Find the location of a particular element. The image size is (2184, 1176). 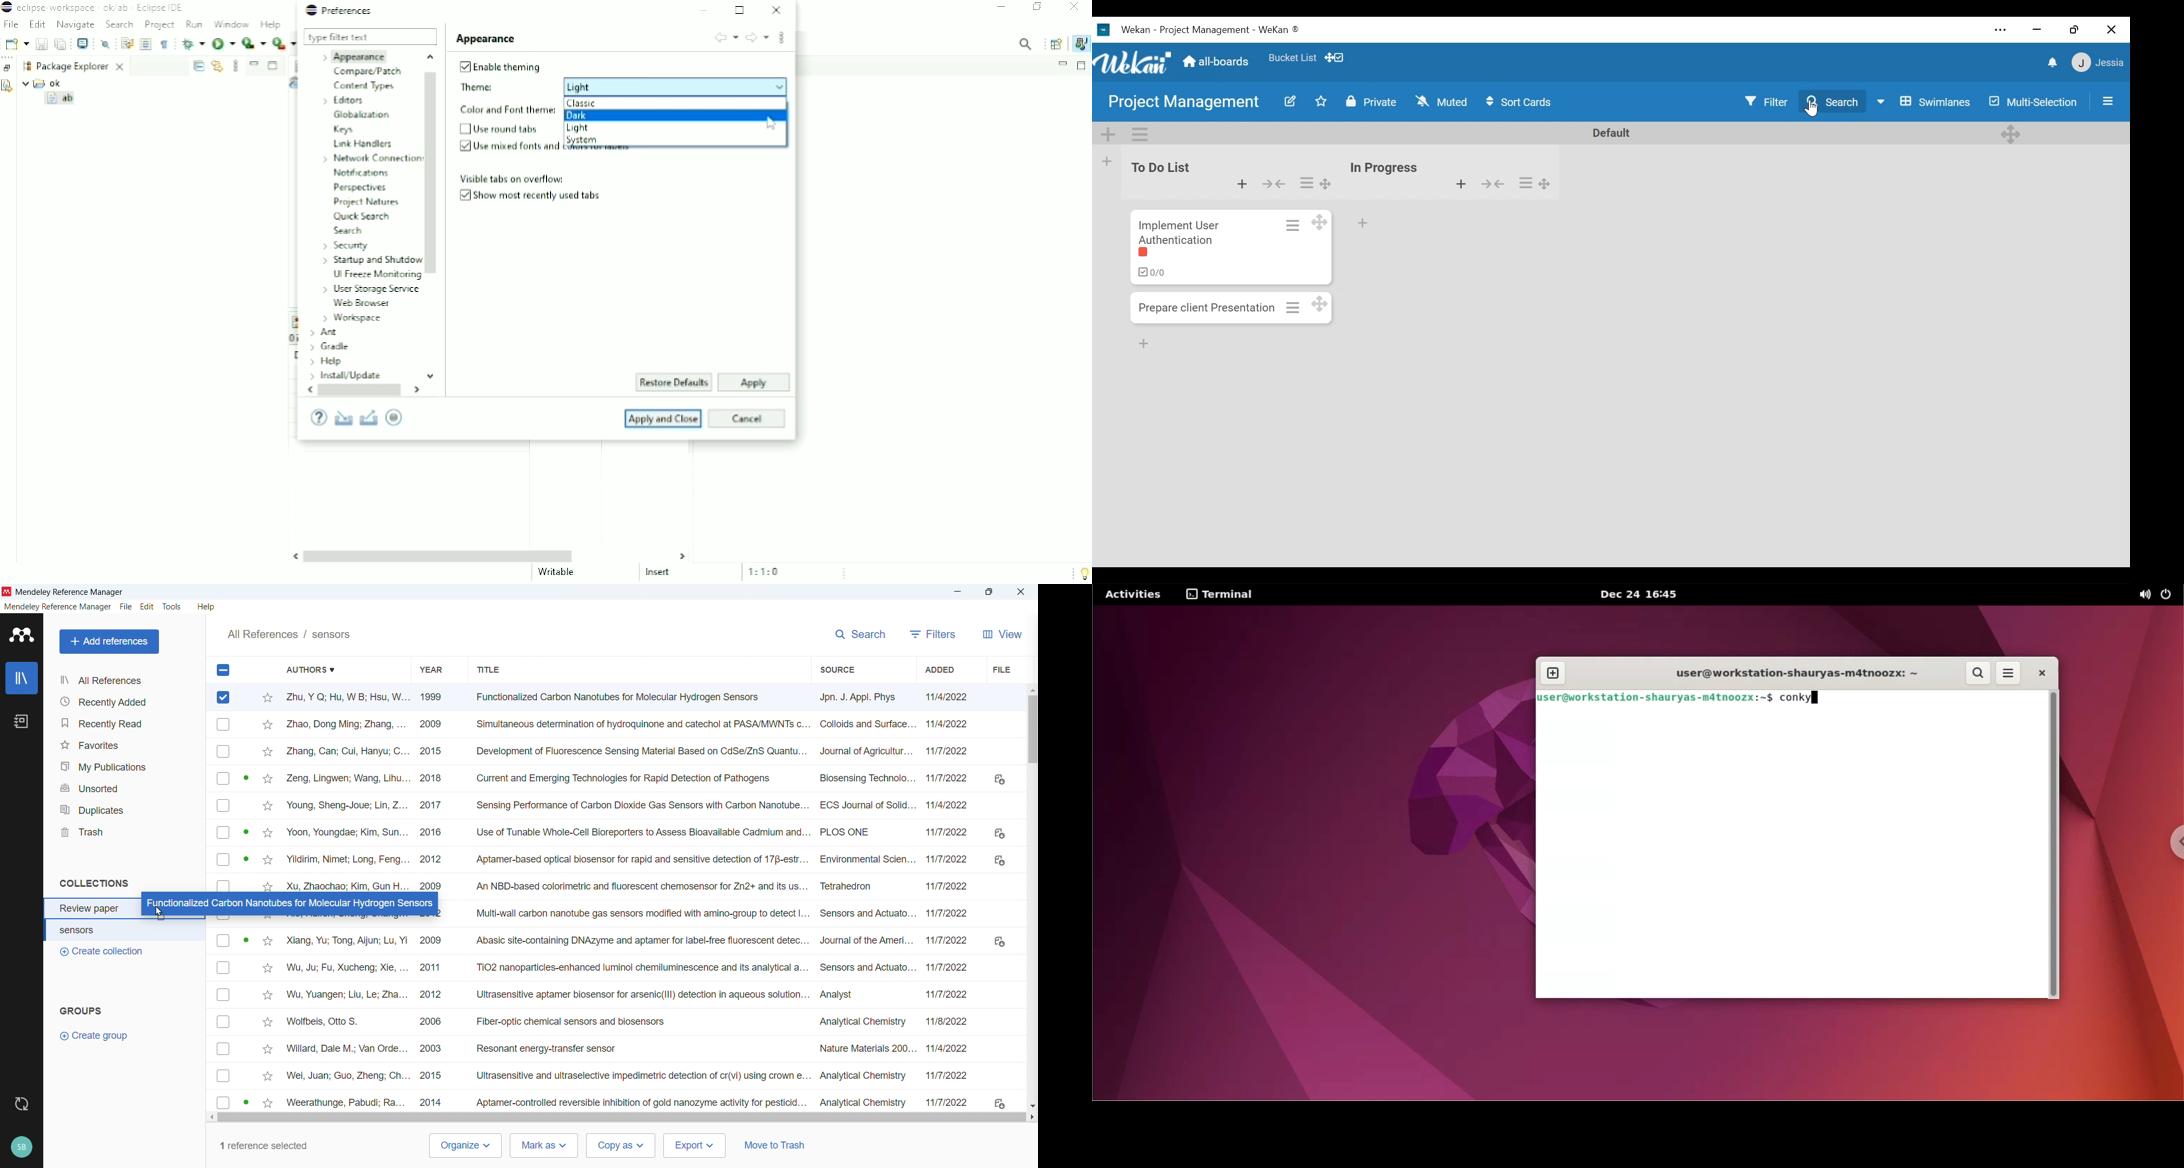

1:1:0 is located at coordinates (770, 571).